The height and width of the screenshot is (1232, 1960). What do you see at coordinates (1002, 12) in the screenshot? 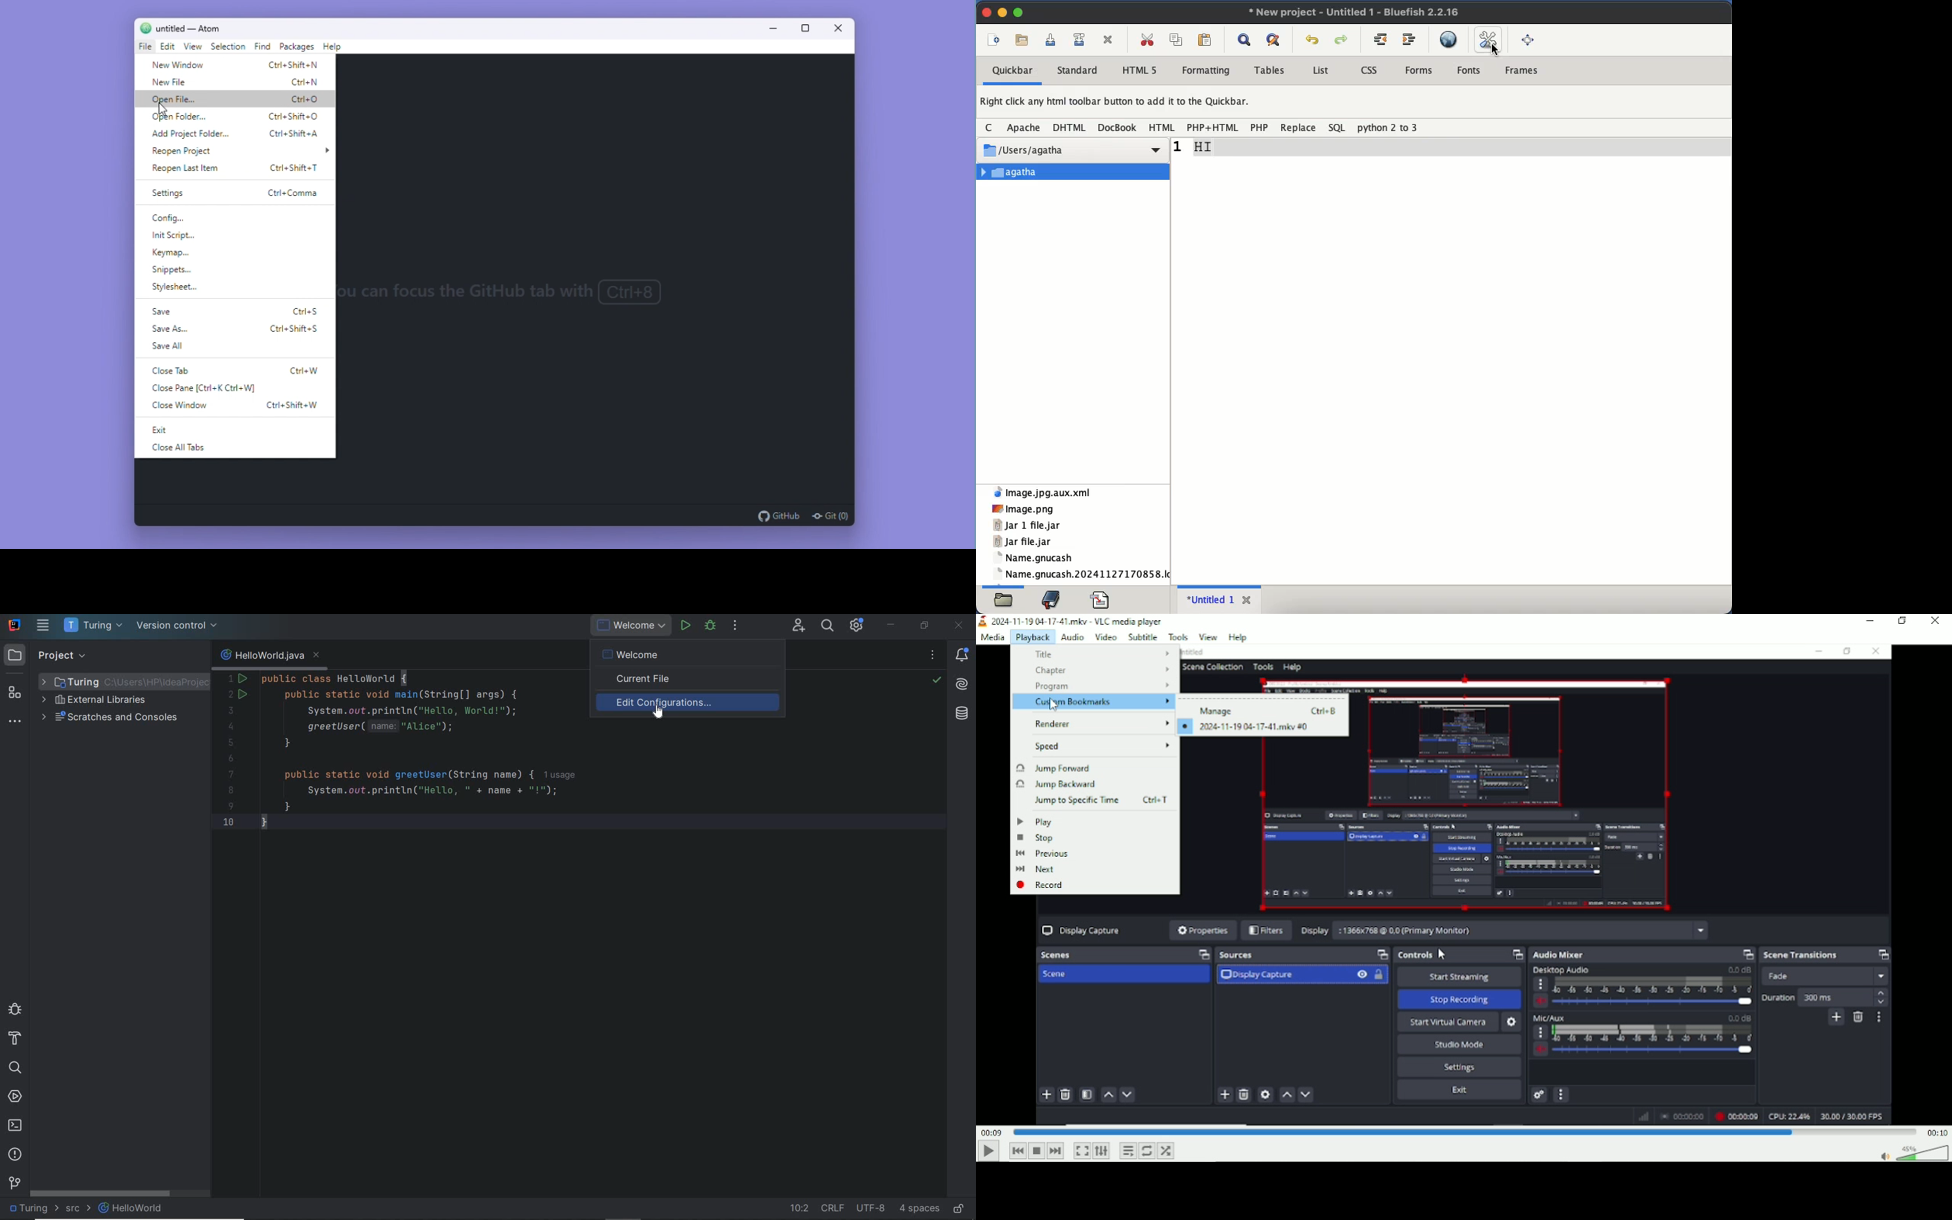
I see `minimize` at bounding box center [1002, 12].